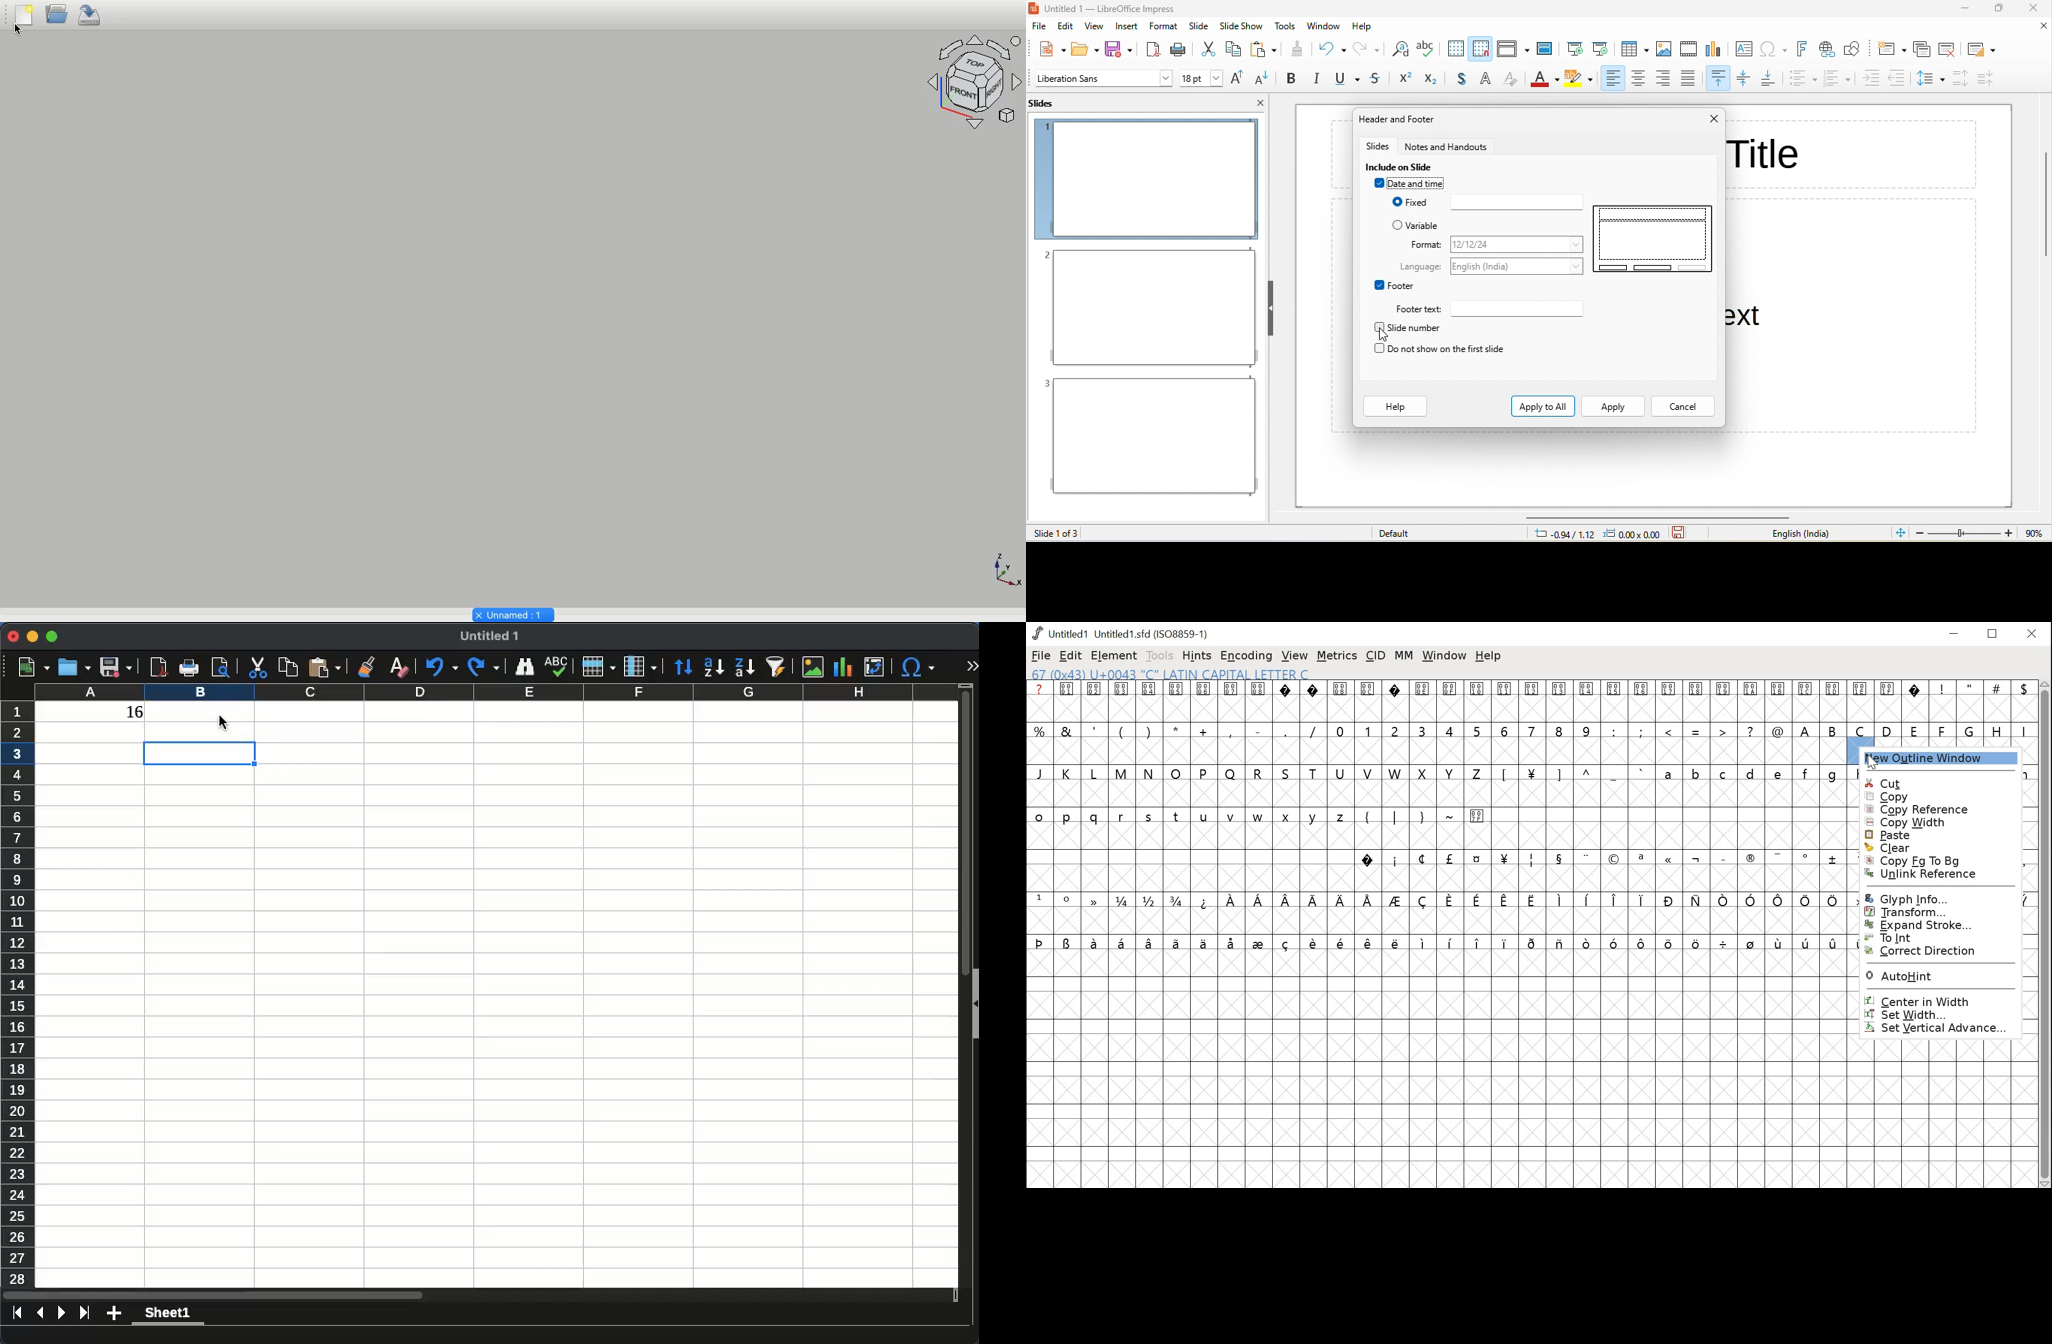  Describe the element at coordinates (1208, 49) in the screenshot. I see `cut` at that location.